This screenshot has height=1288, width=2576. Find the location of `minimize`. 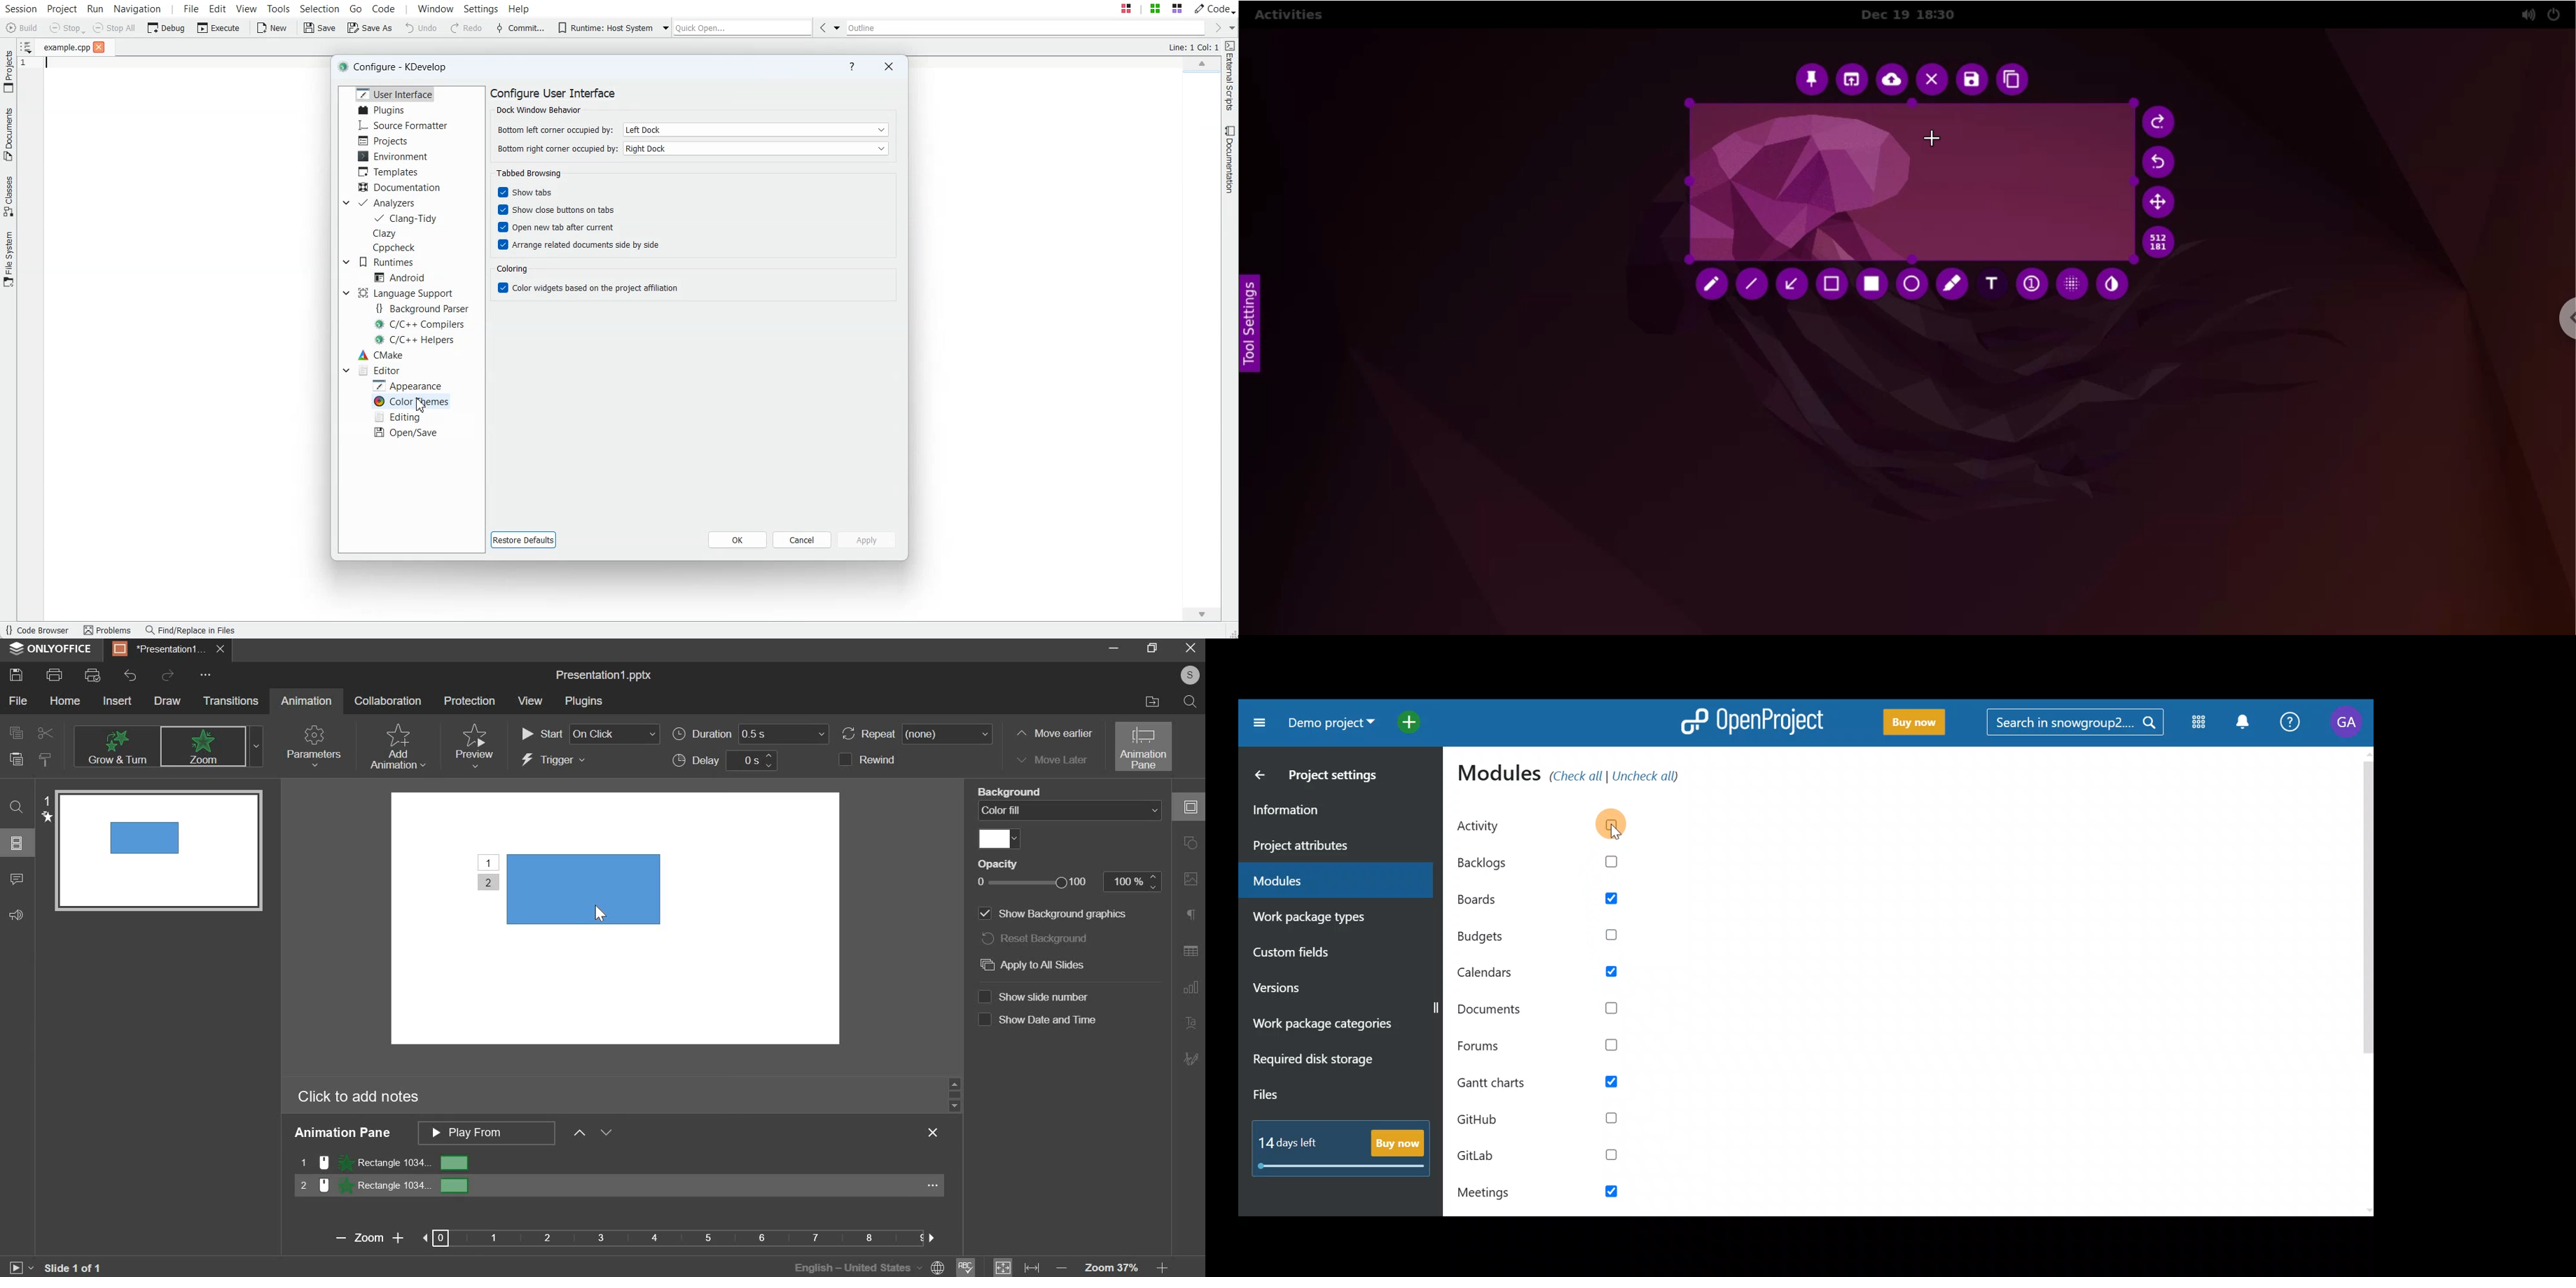

minimize is located at coordinates (1111, 649).